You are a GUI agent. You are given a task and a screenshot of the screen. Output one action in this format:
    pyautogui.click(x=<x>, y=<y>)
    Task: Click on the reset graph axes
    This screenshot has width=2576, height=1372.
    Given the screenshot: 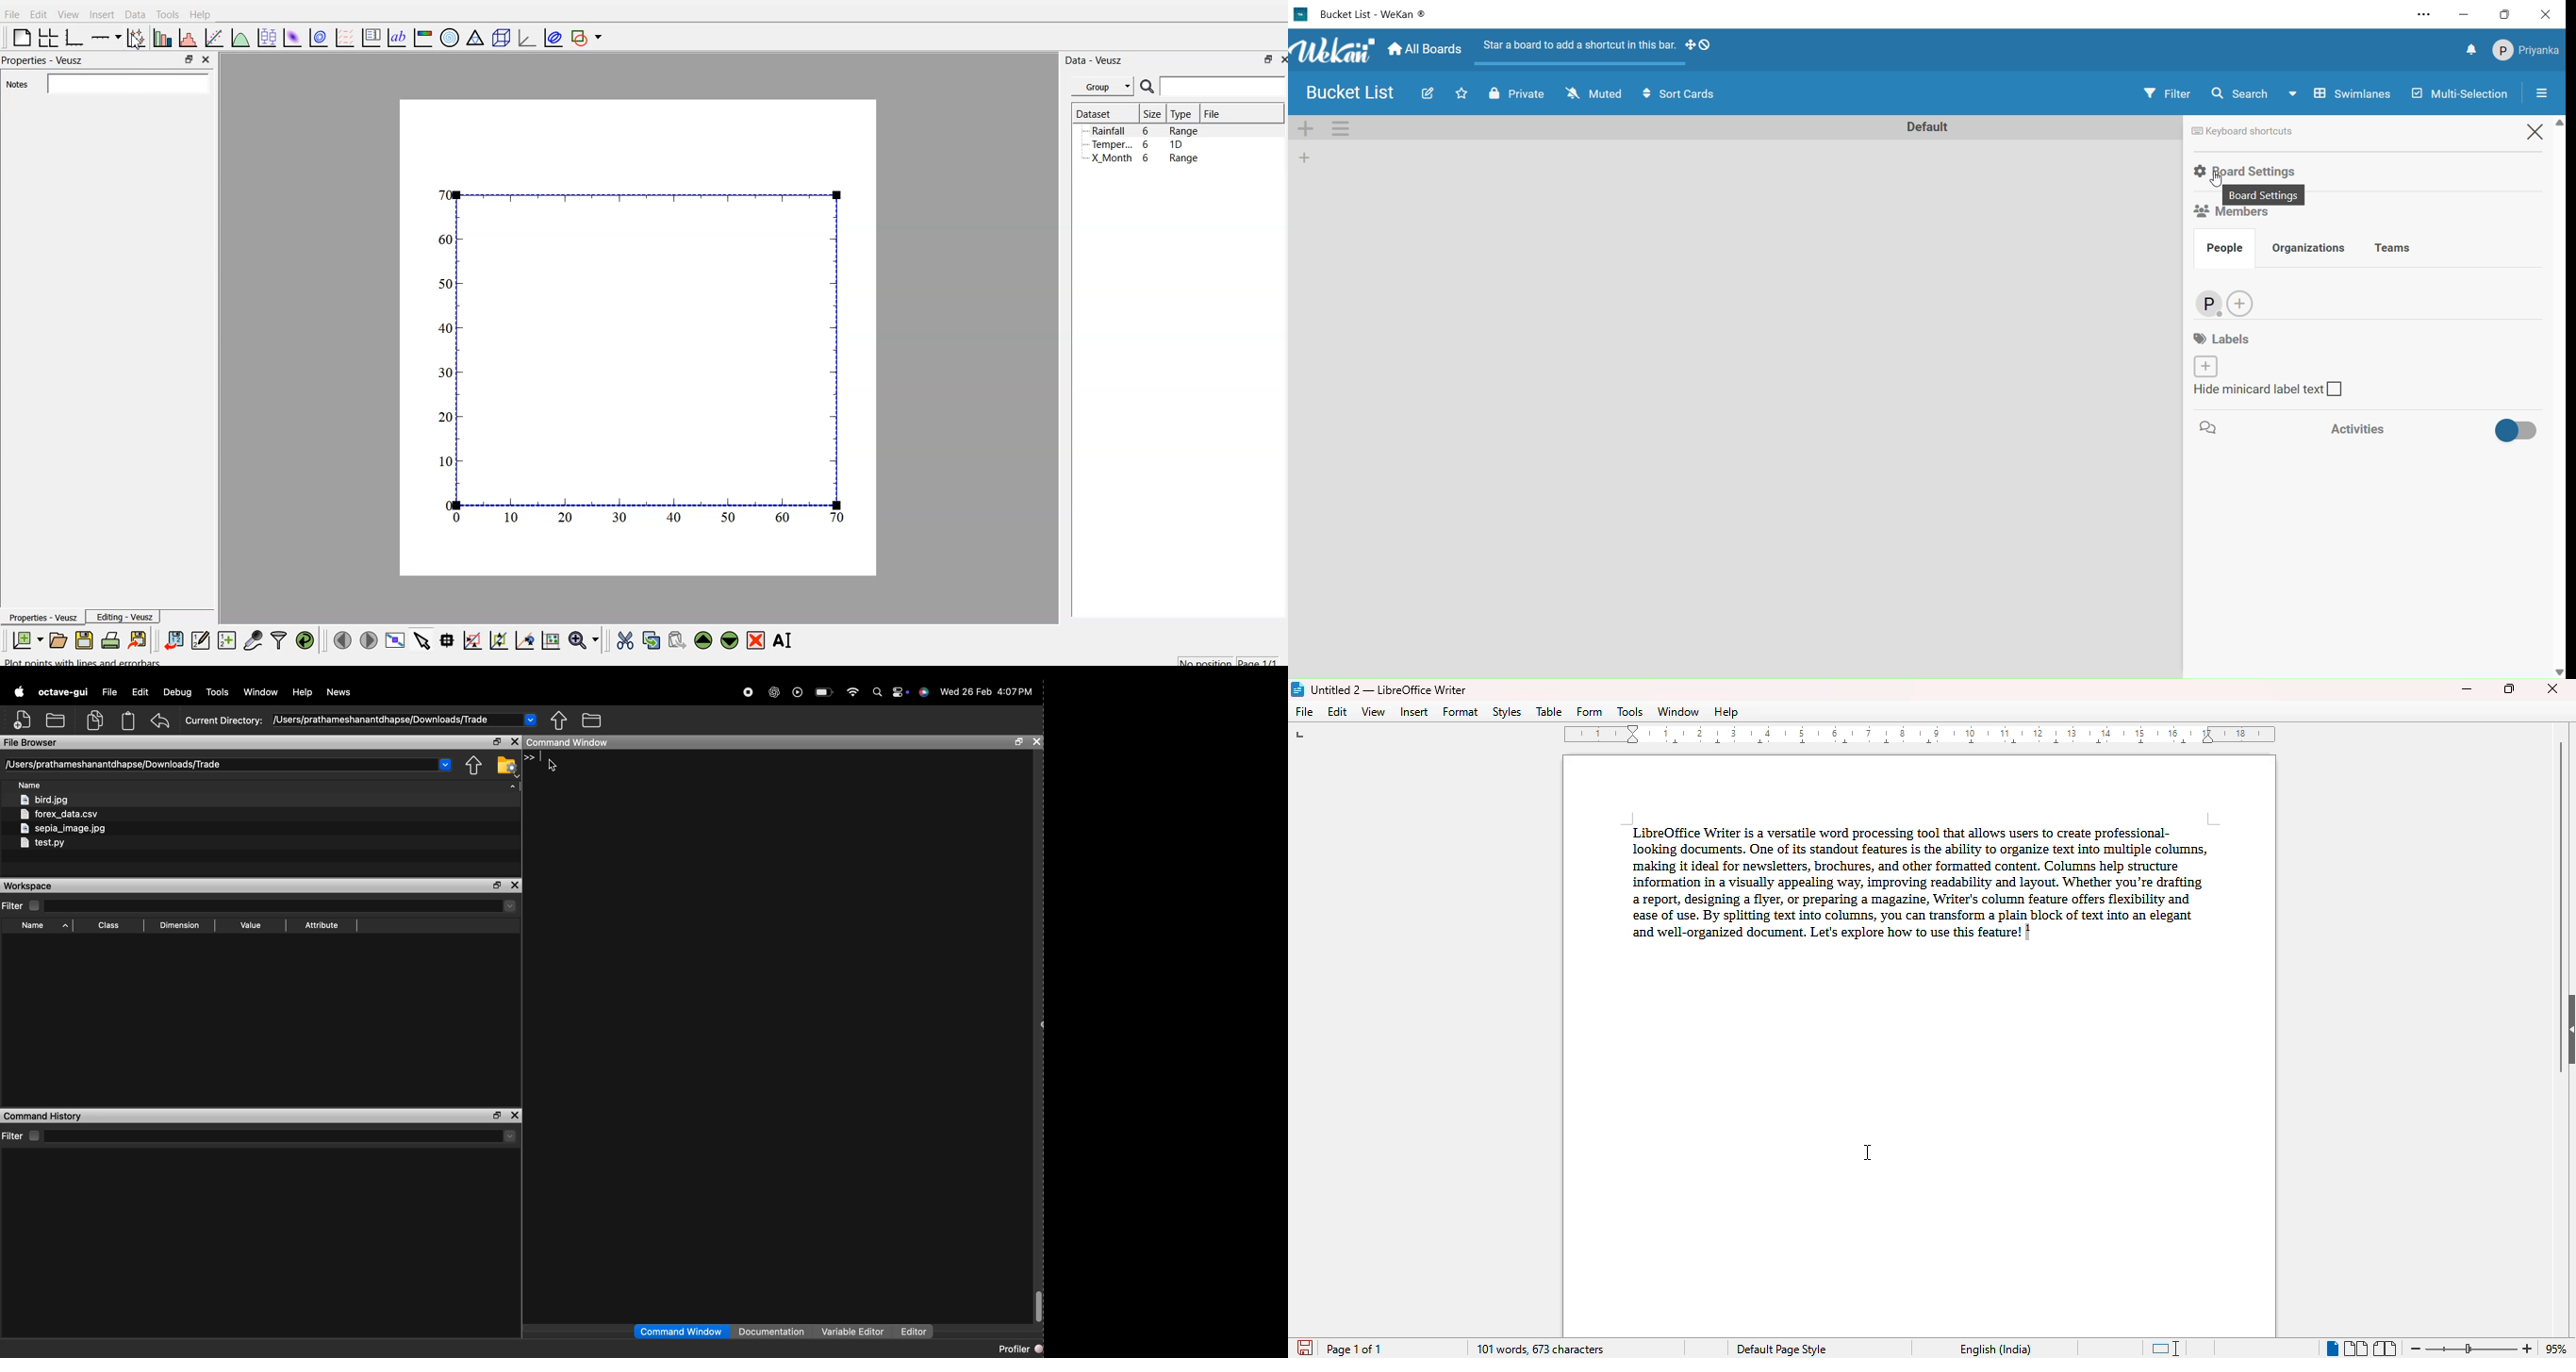 What is the action you would take?
    pyautogui.click(x=553, y=639)
    